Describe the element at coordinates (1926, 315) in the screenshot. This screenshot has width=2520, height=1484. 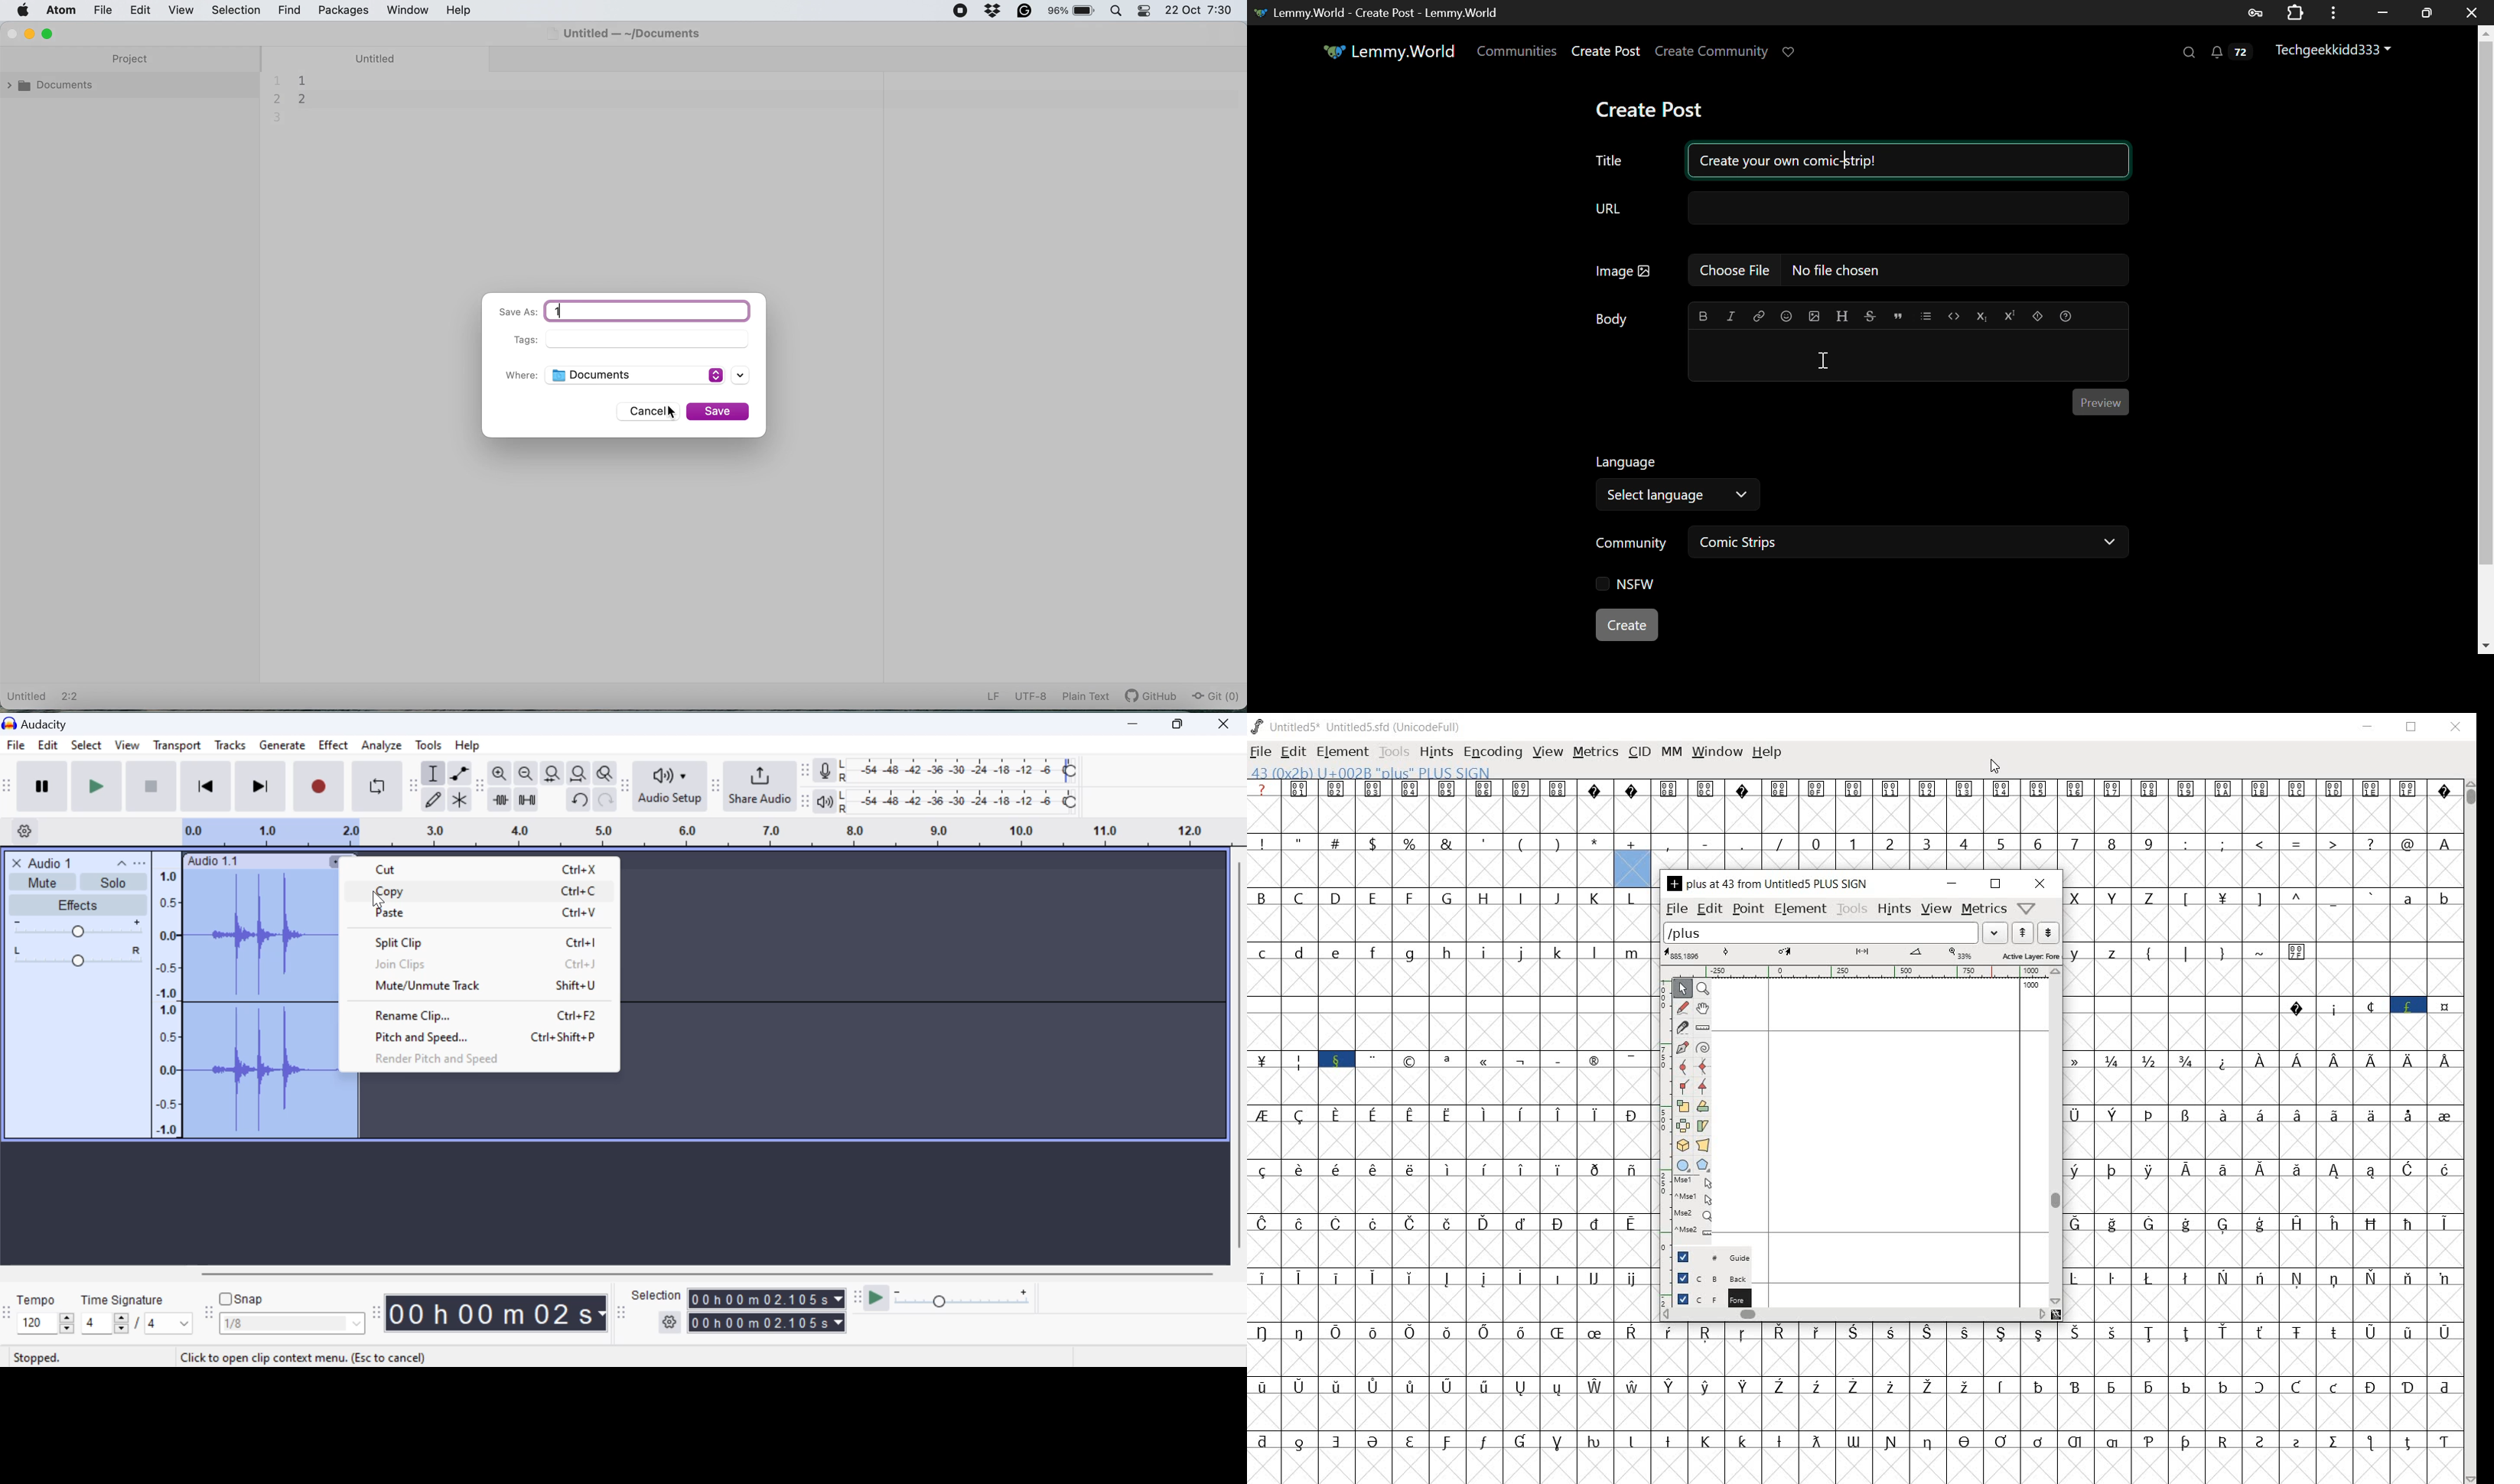
I see `List` at that location.